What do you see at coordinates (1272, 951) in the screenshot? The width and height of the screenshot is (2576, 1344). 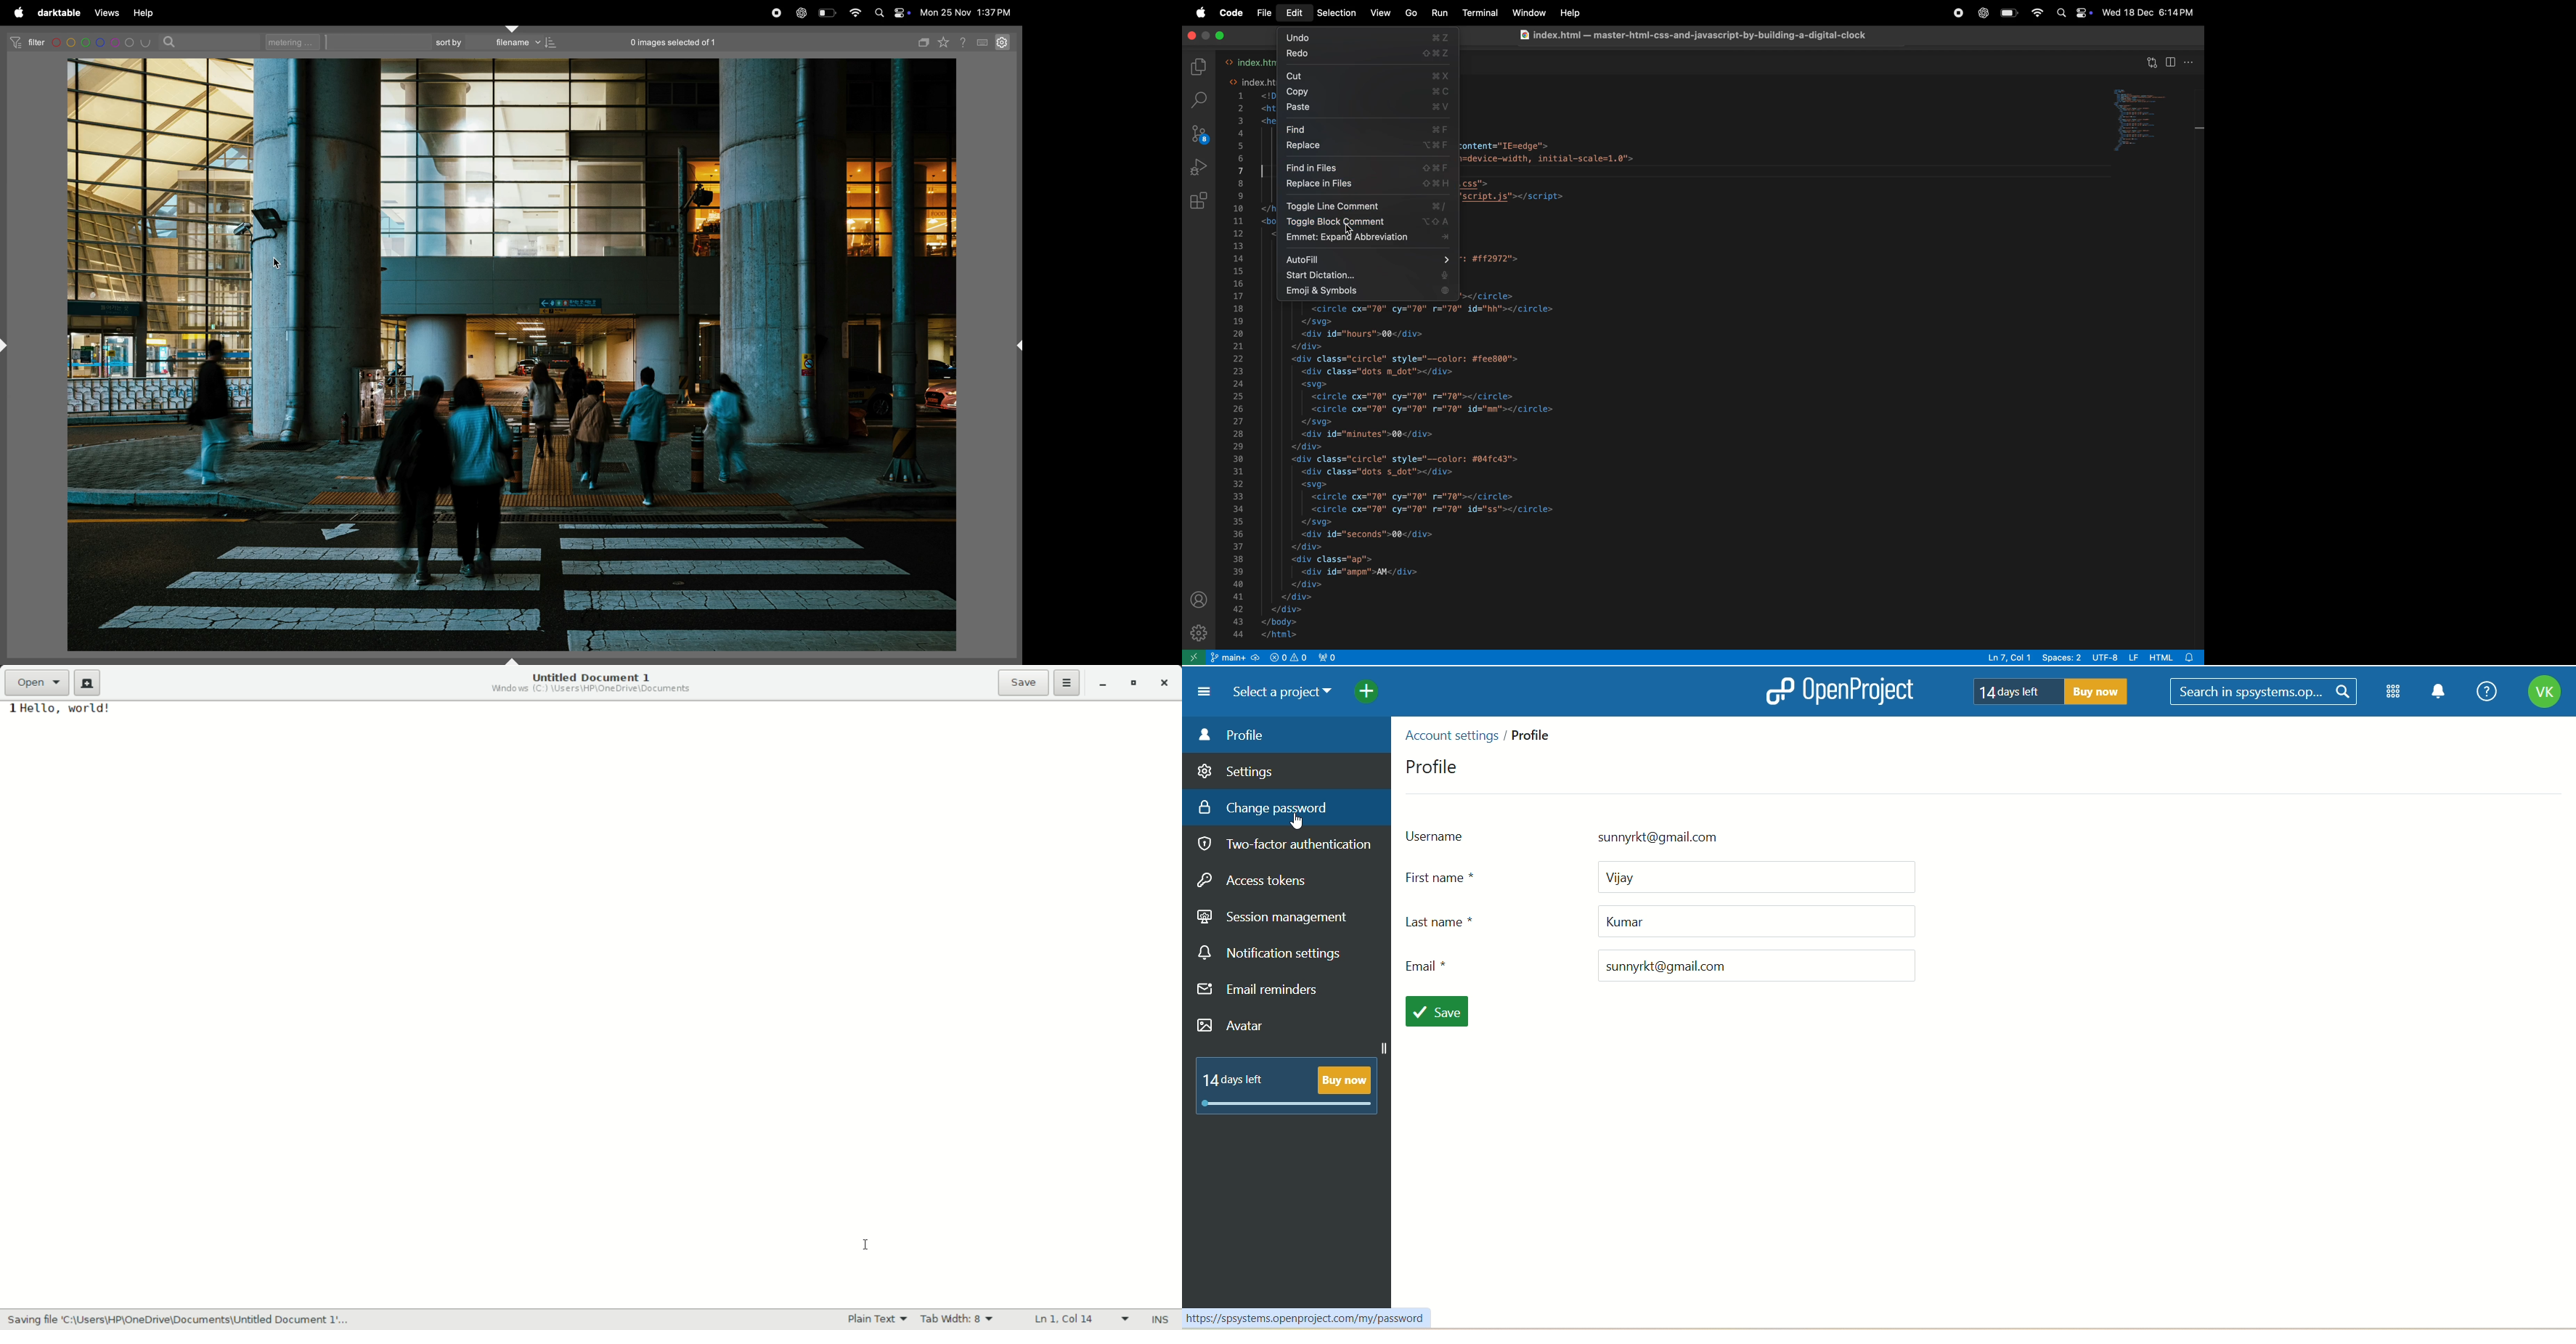 I see `notification settings` at bounding box center [1272, 951].